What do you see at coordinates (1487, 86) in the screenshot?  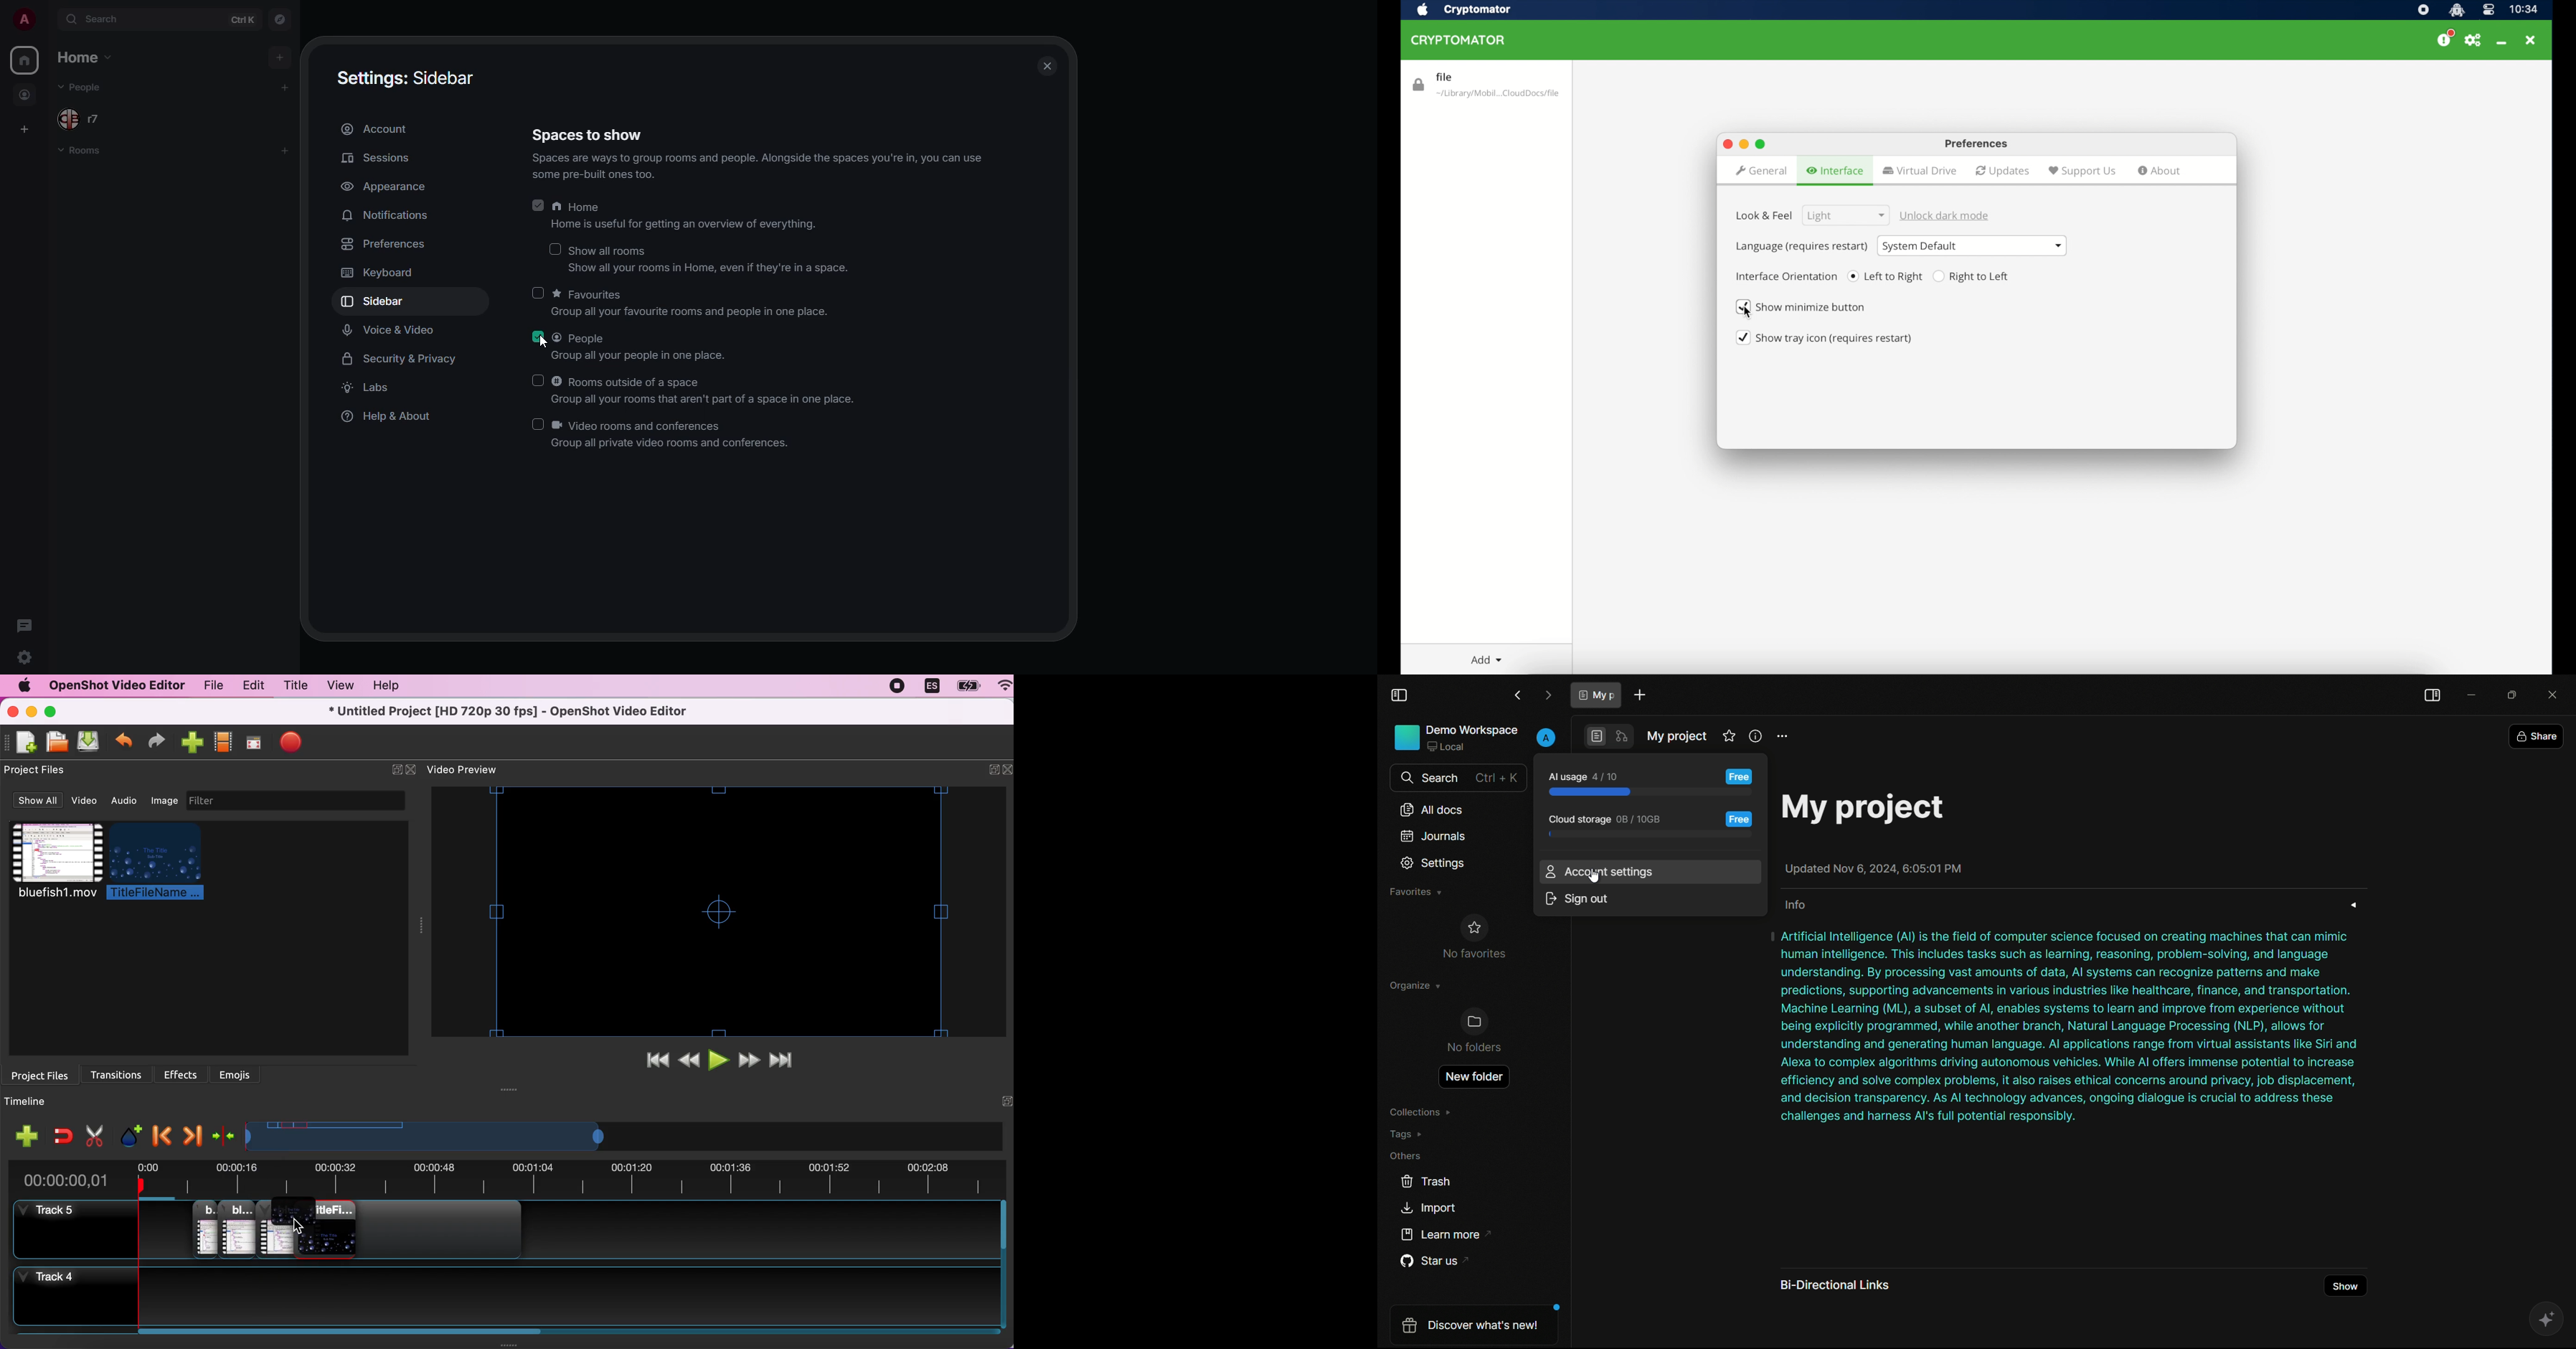 I see `vault` at bounding box center [1487, 86].